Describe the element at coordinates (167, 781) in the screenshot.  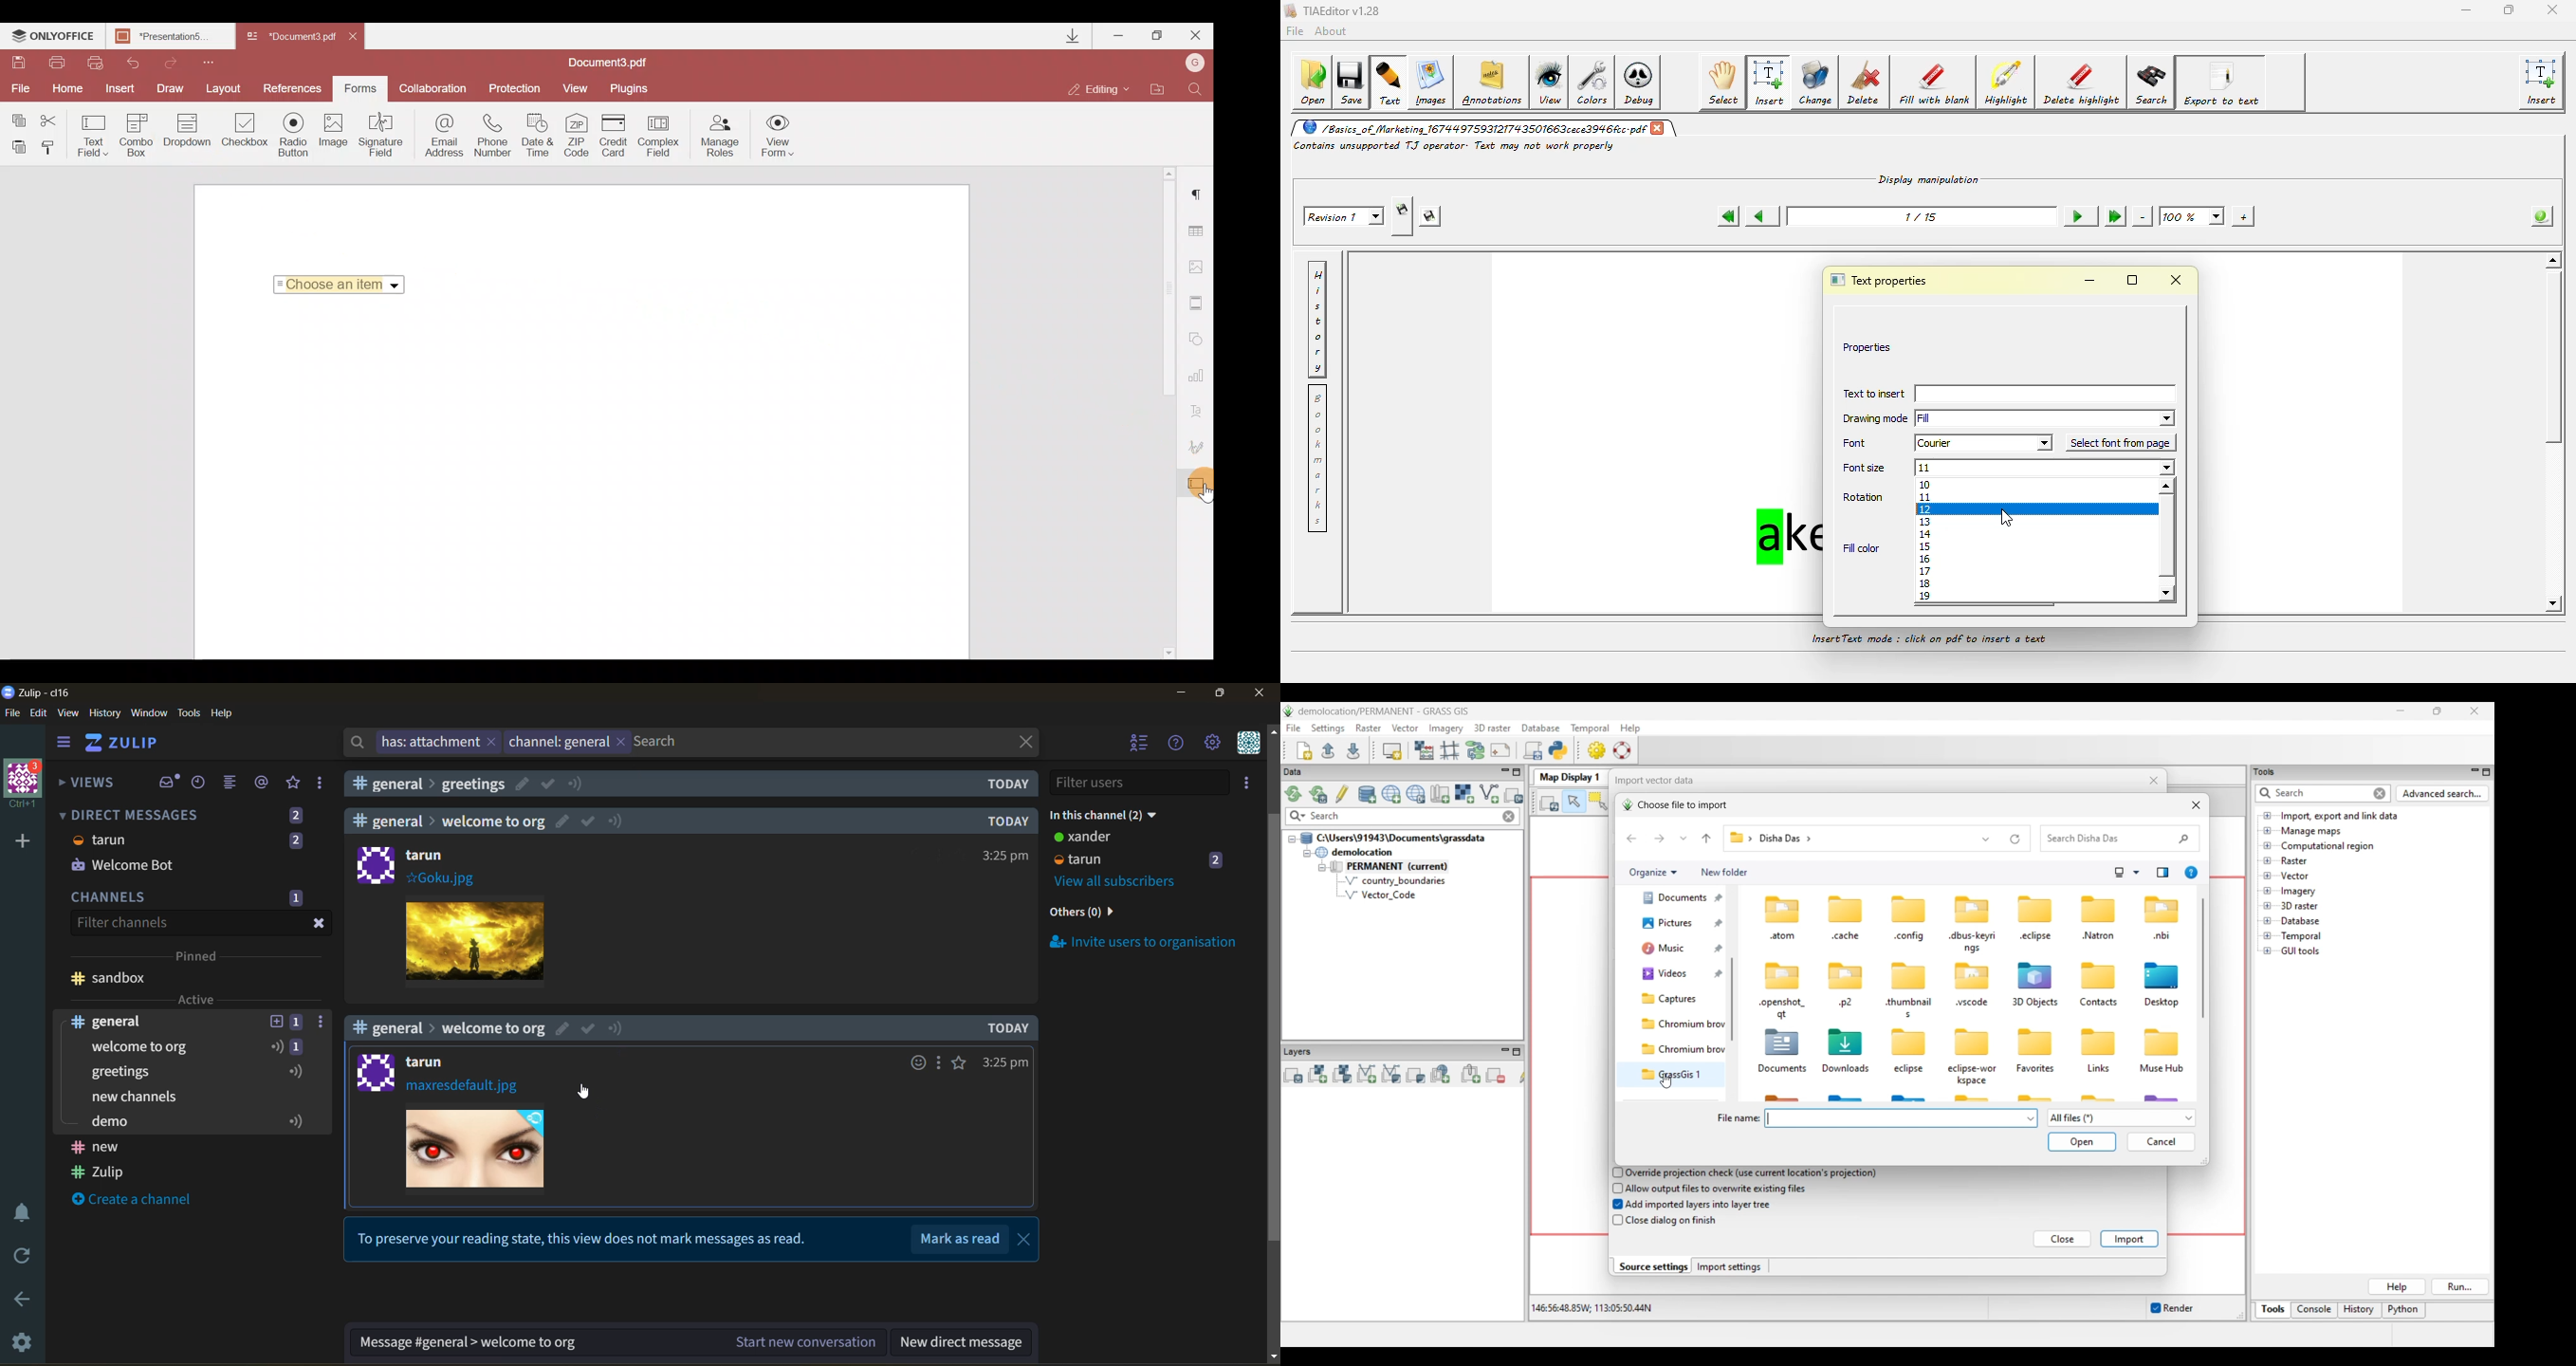
I see `inbox` at that location.